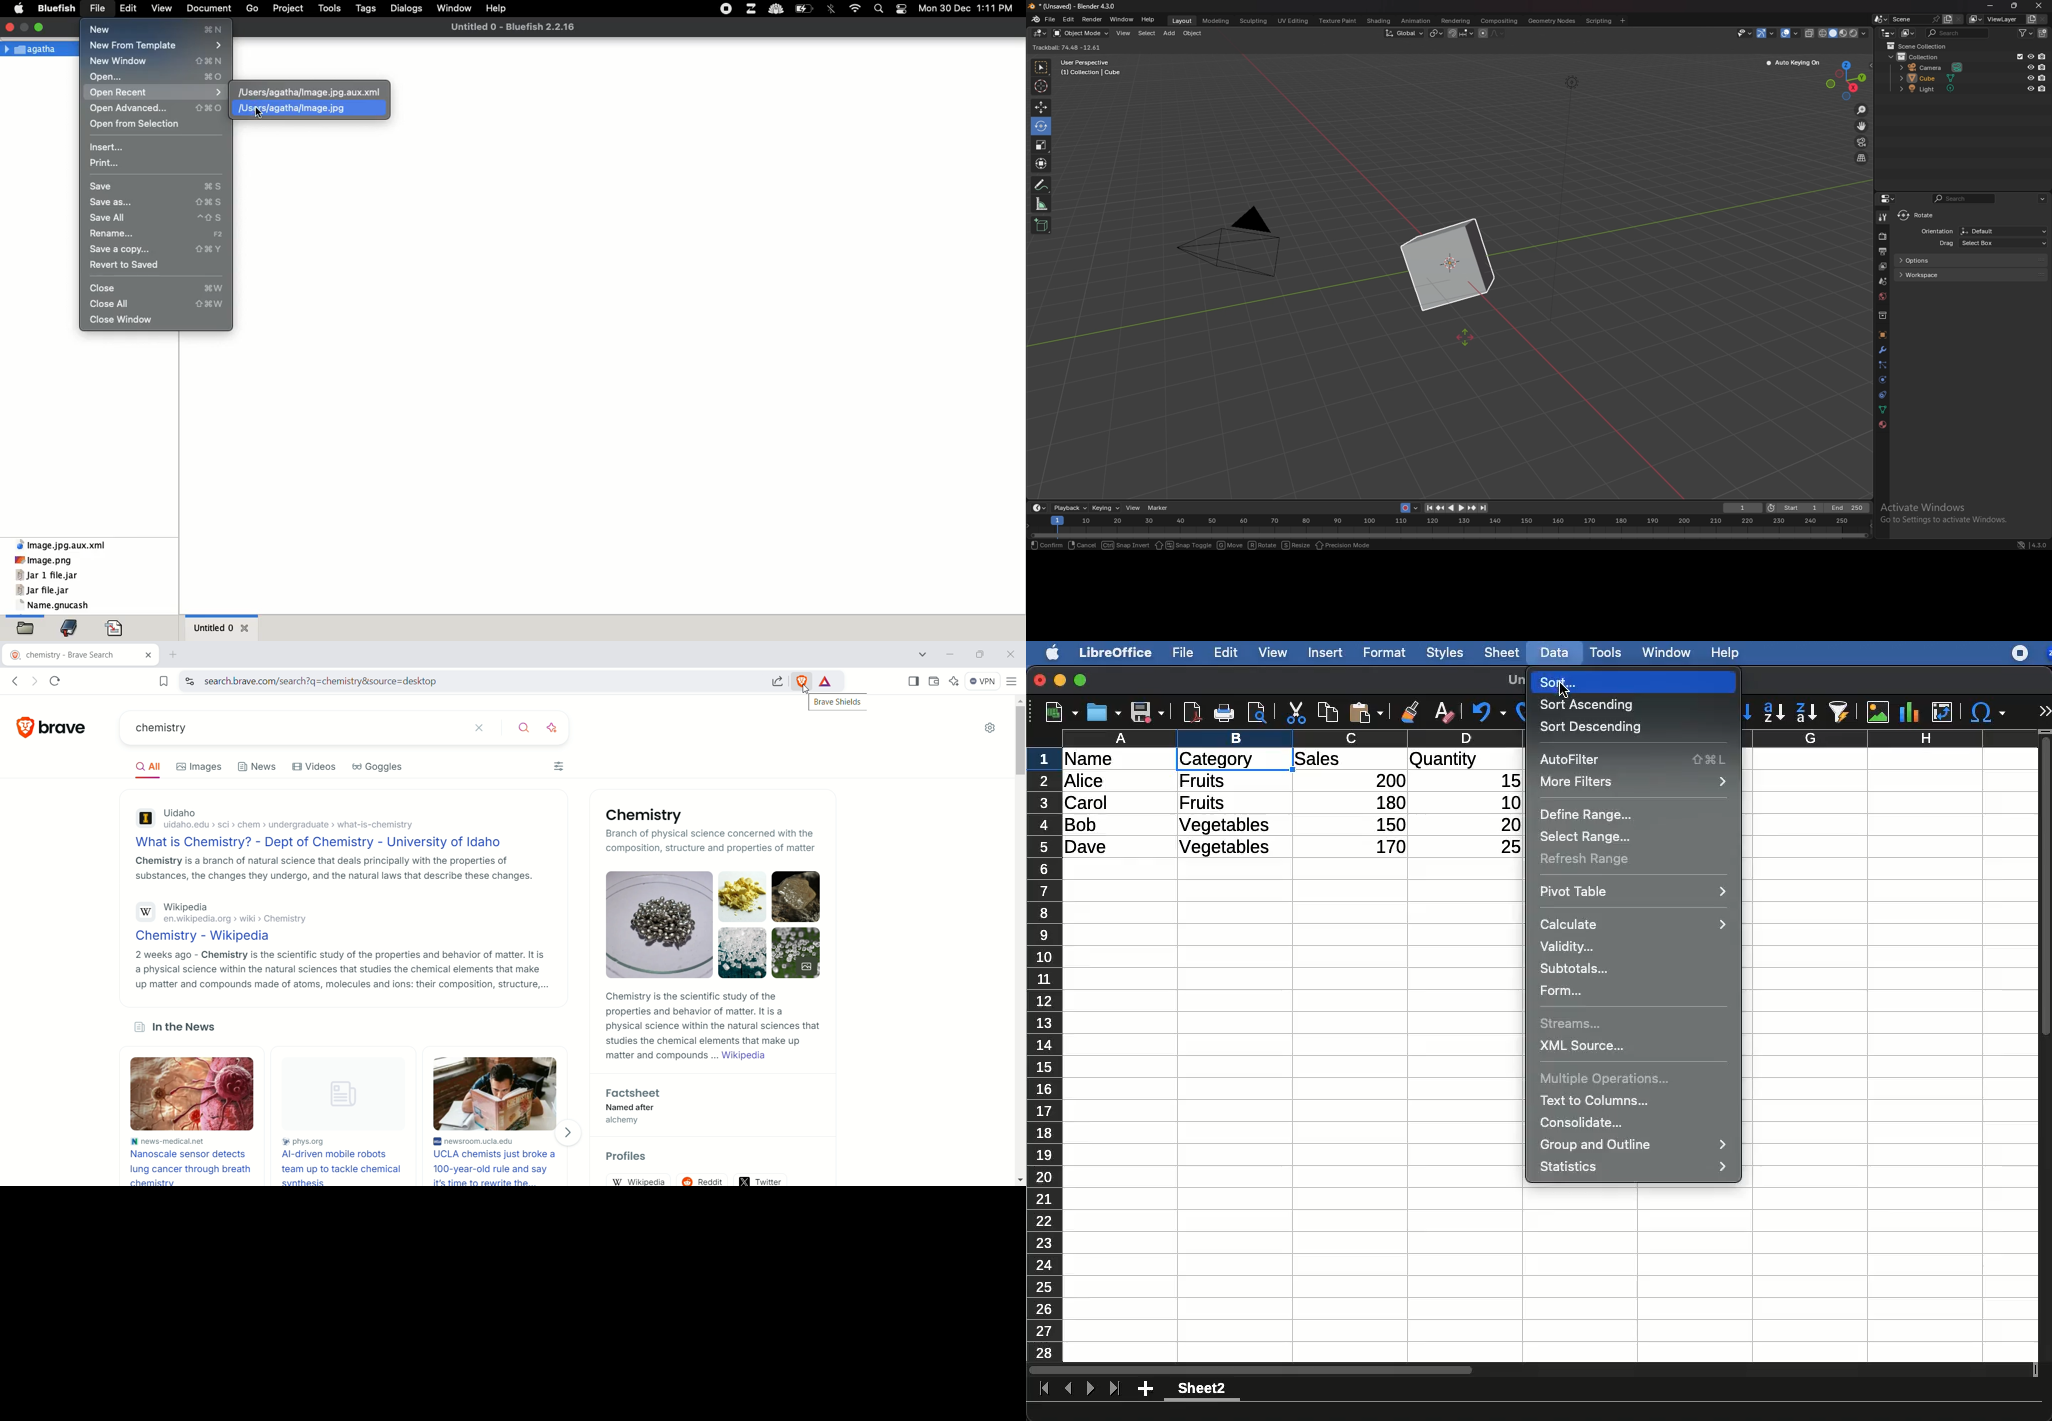 This screenshot has height=1428, width=2072. What do you see at coordinates (1606, 1079) in the screenshot?
I see `multiple operations` at bounding box center [1606, 1079].